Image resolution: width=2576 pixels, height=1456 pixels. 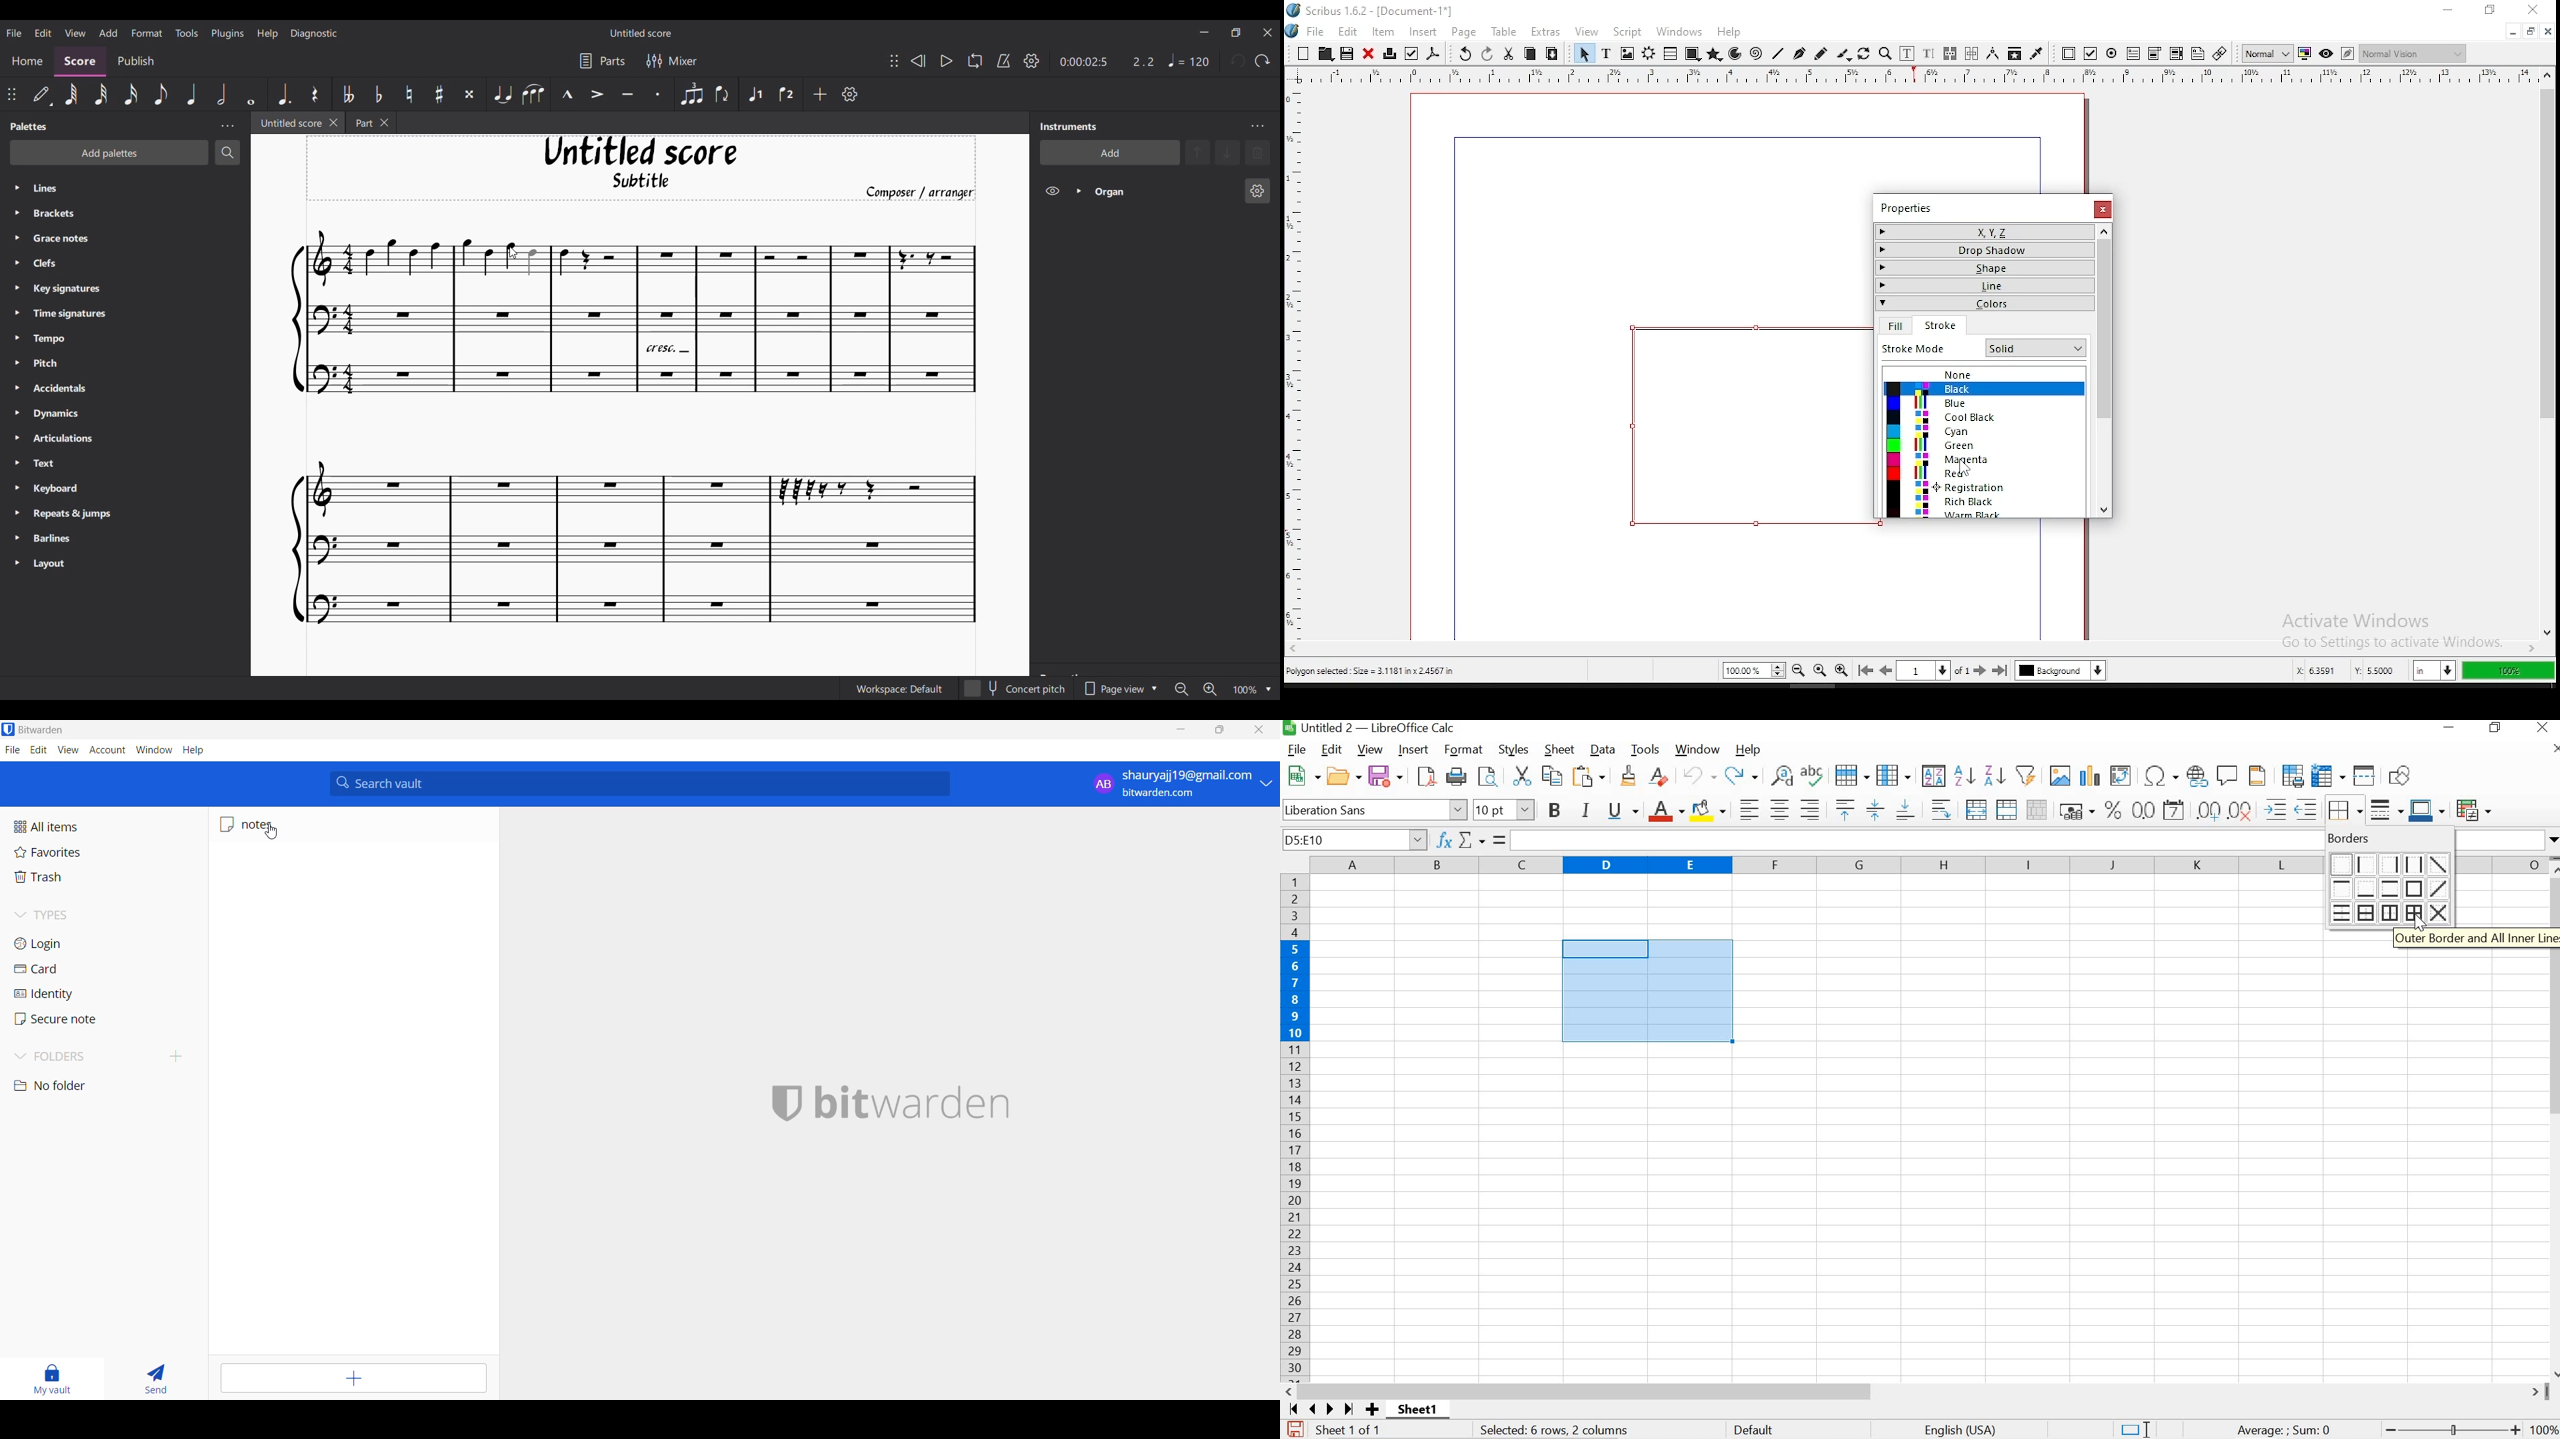 What do you see at coordinates (1444, 840) in the screenshot?
I see `function wizard` at bounding box center [1444, 840].